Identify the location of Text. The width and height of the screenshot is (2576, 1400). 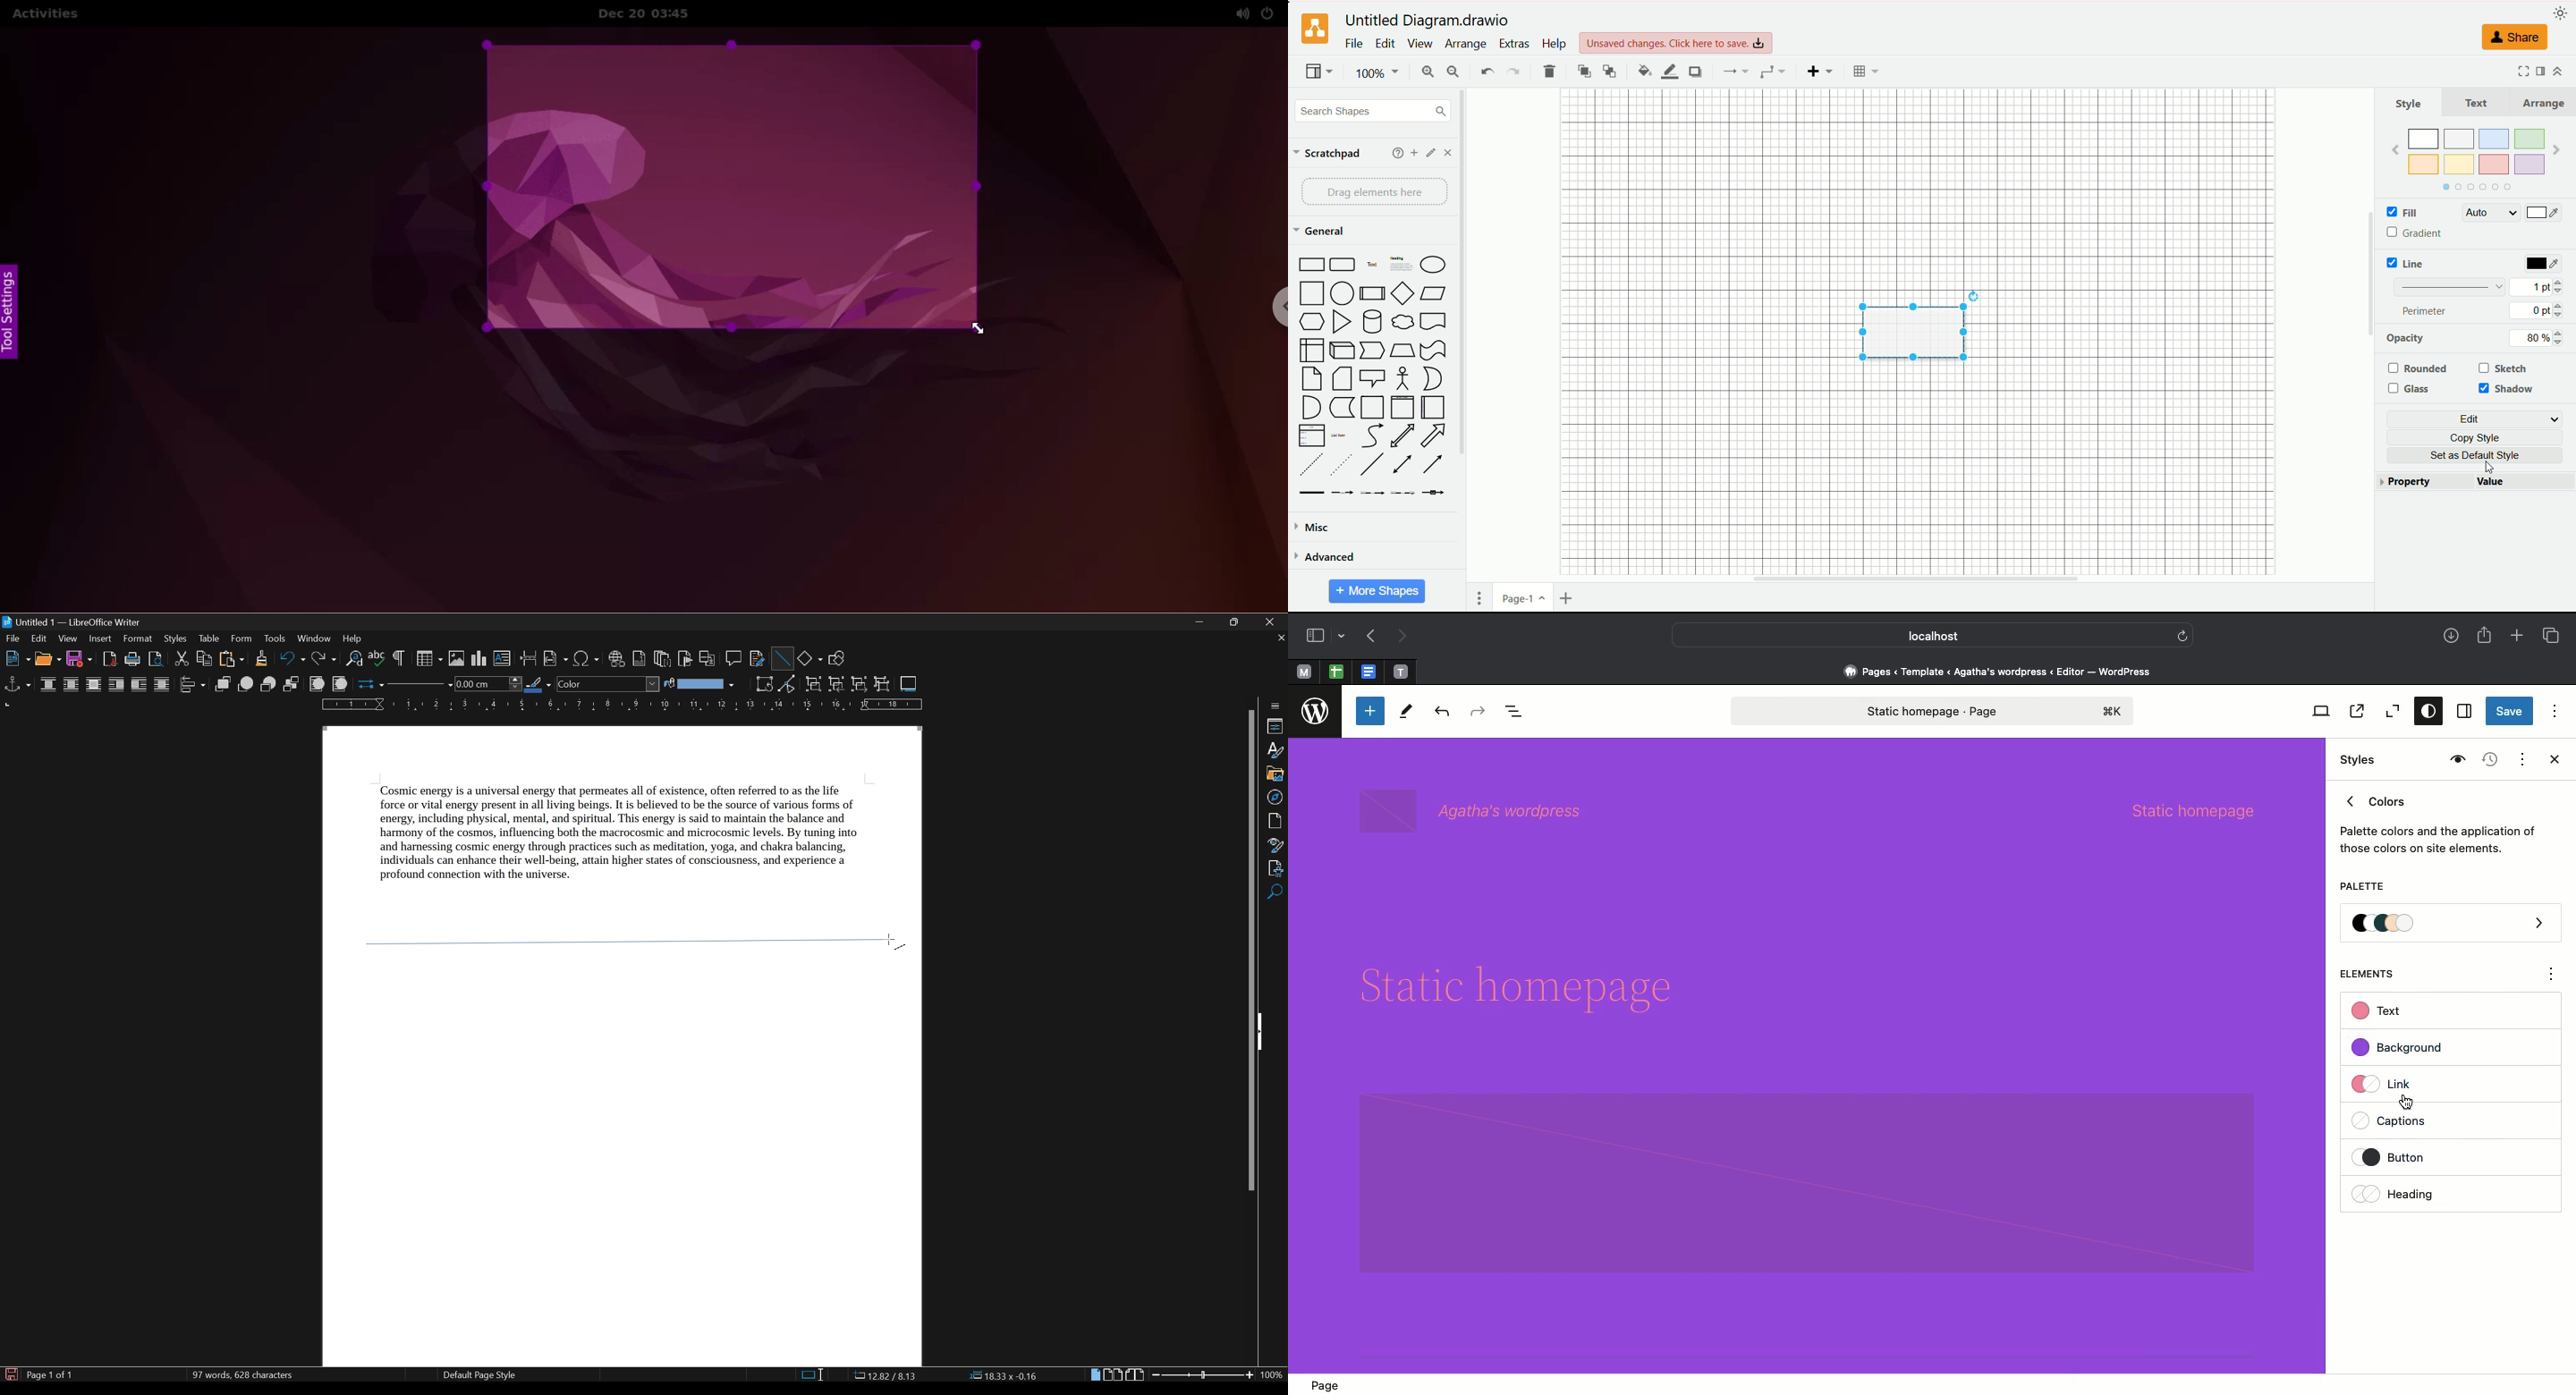
(2379, 1011).